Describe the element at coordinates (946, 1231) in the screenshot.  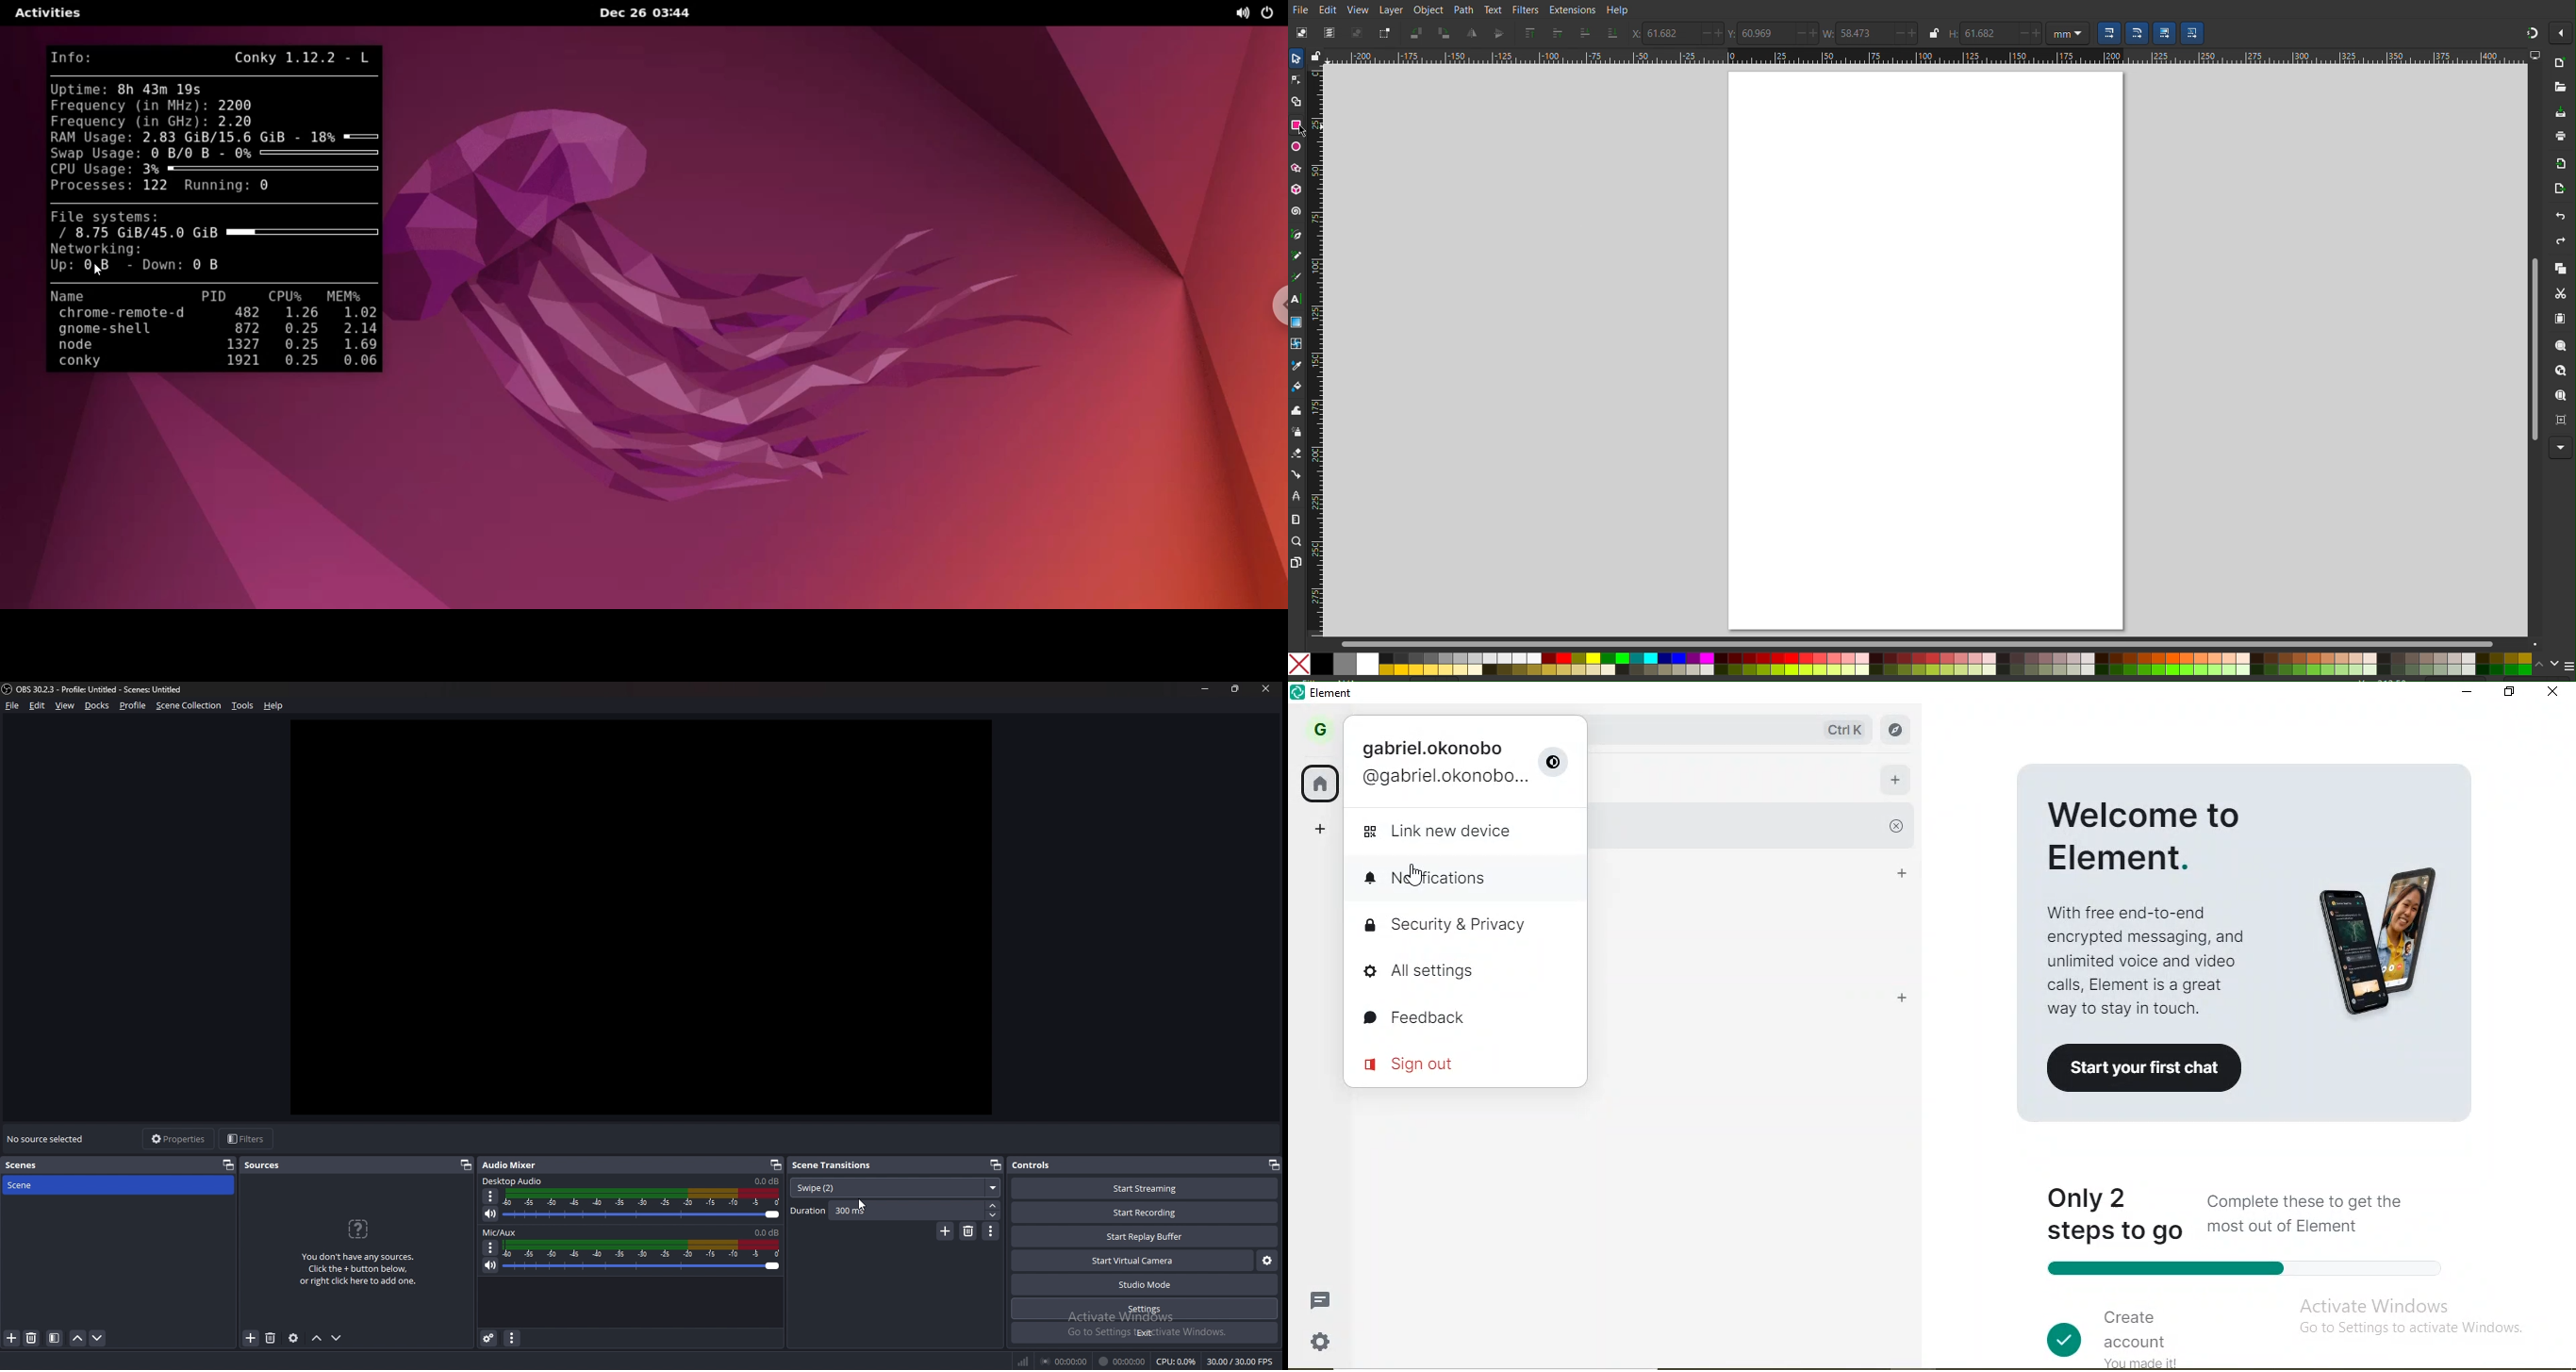
I see `add transition` at that location.